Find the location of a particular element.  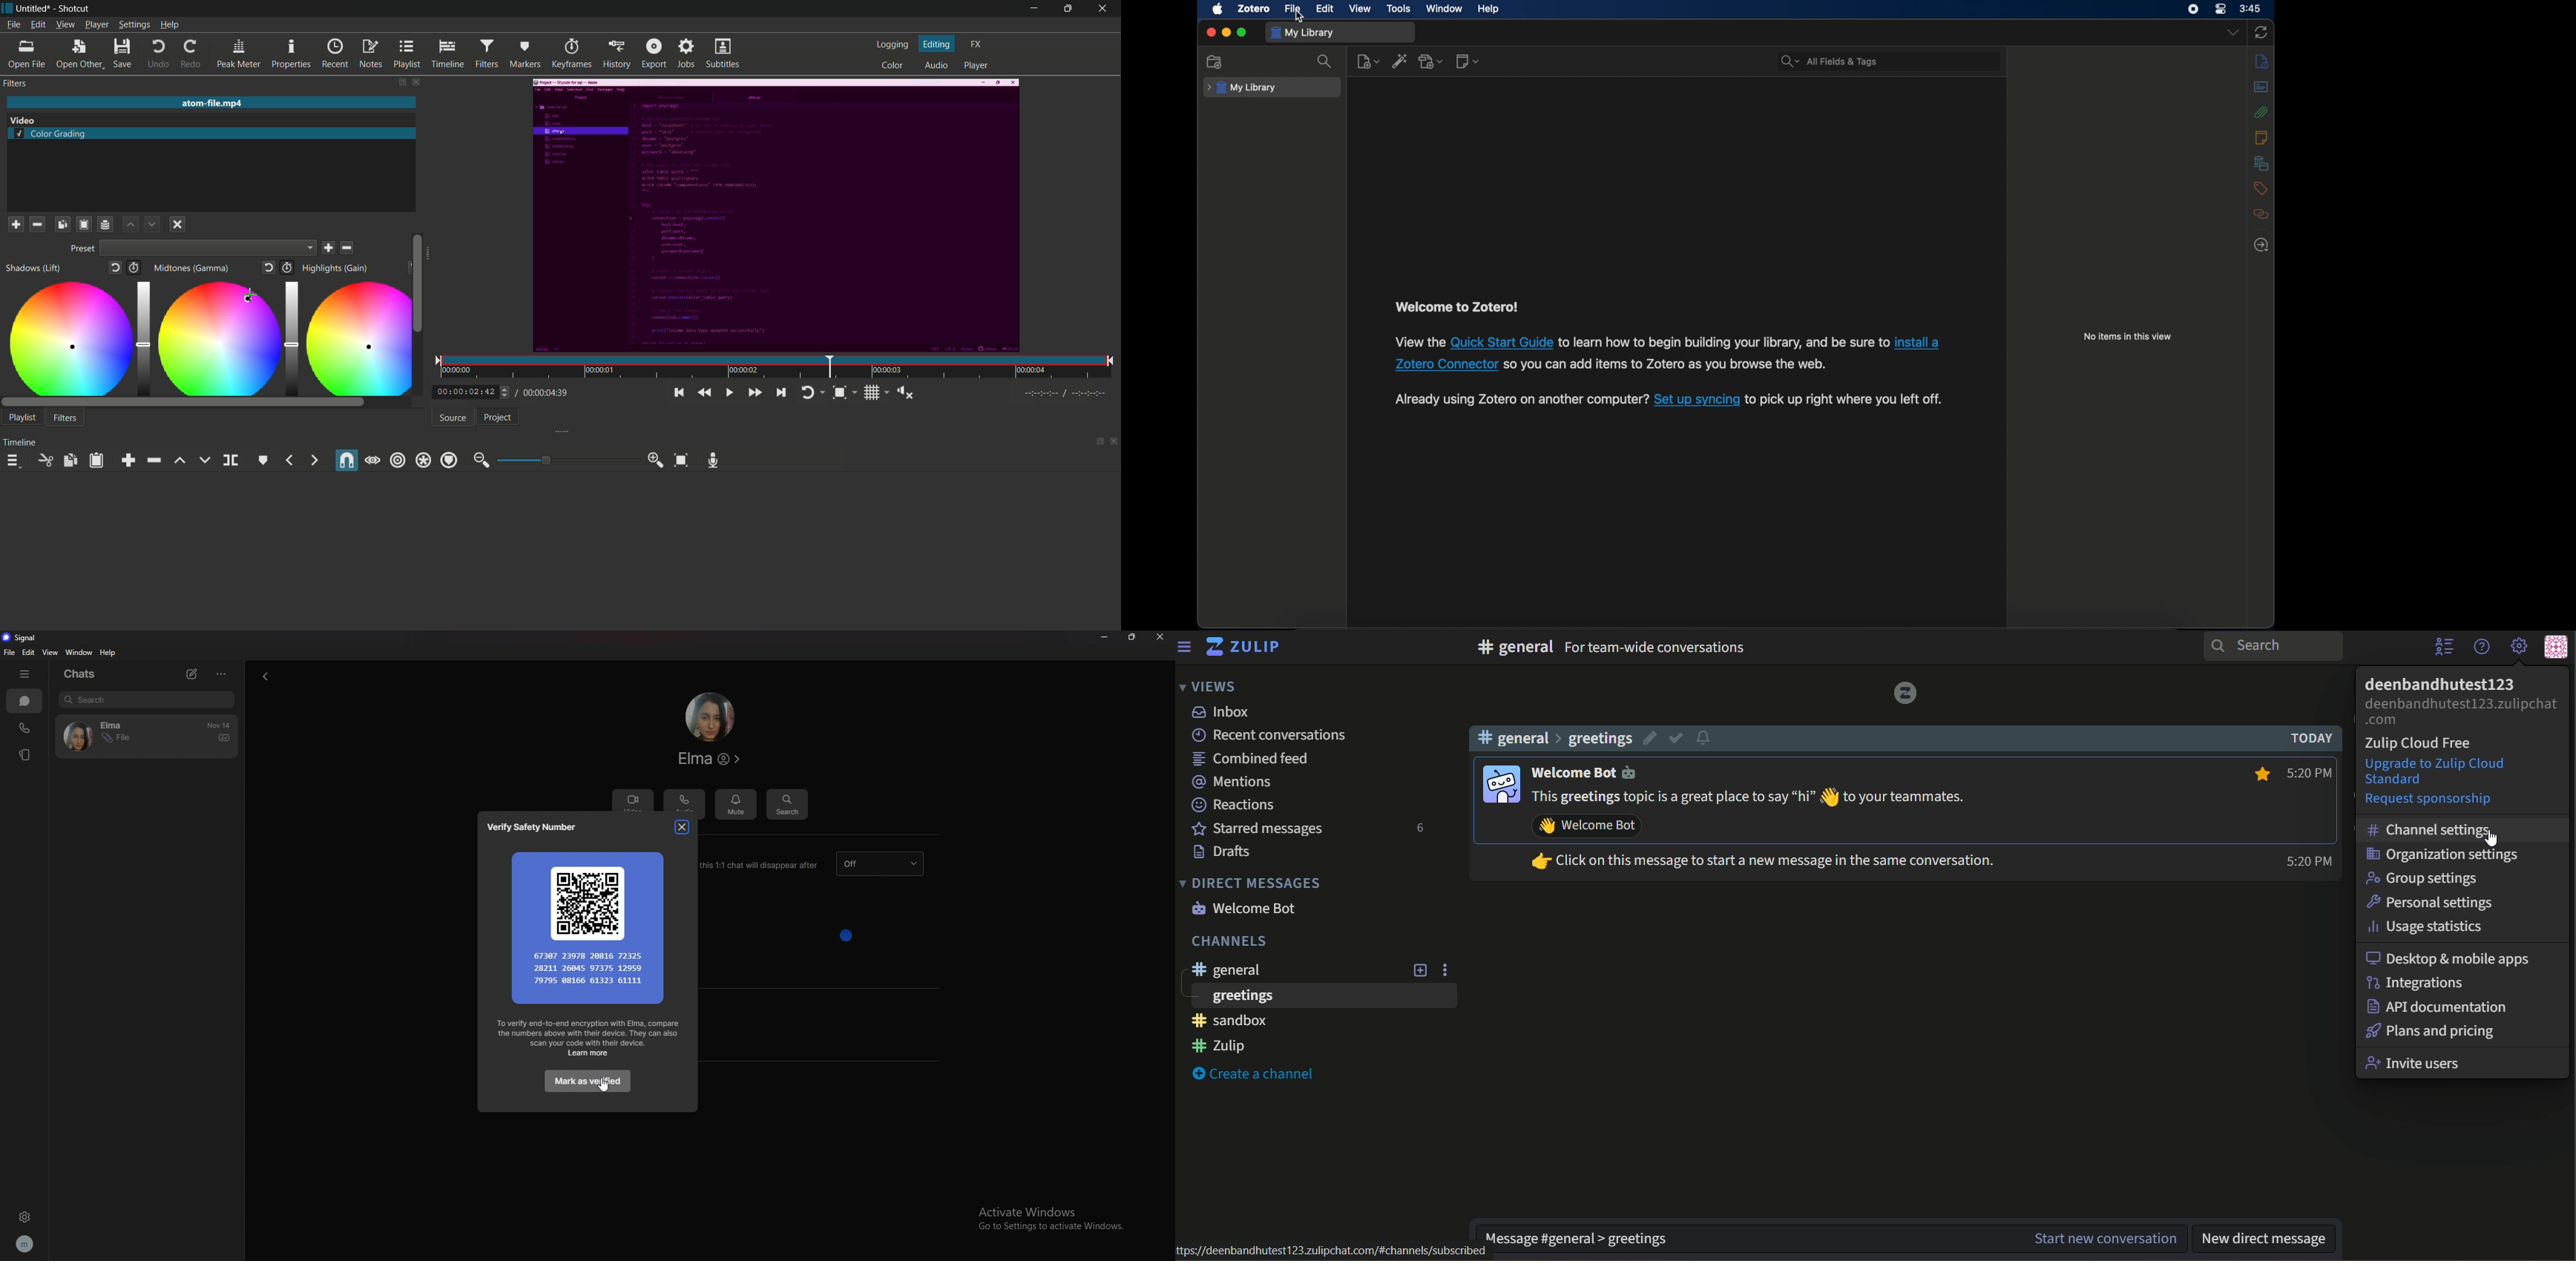

zoom timeline to fit is located at coordinates (843, 392).